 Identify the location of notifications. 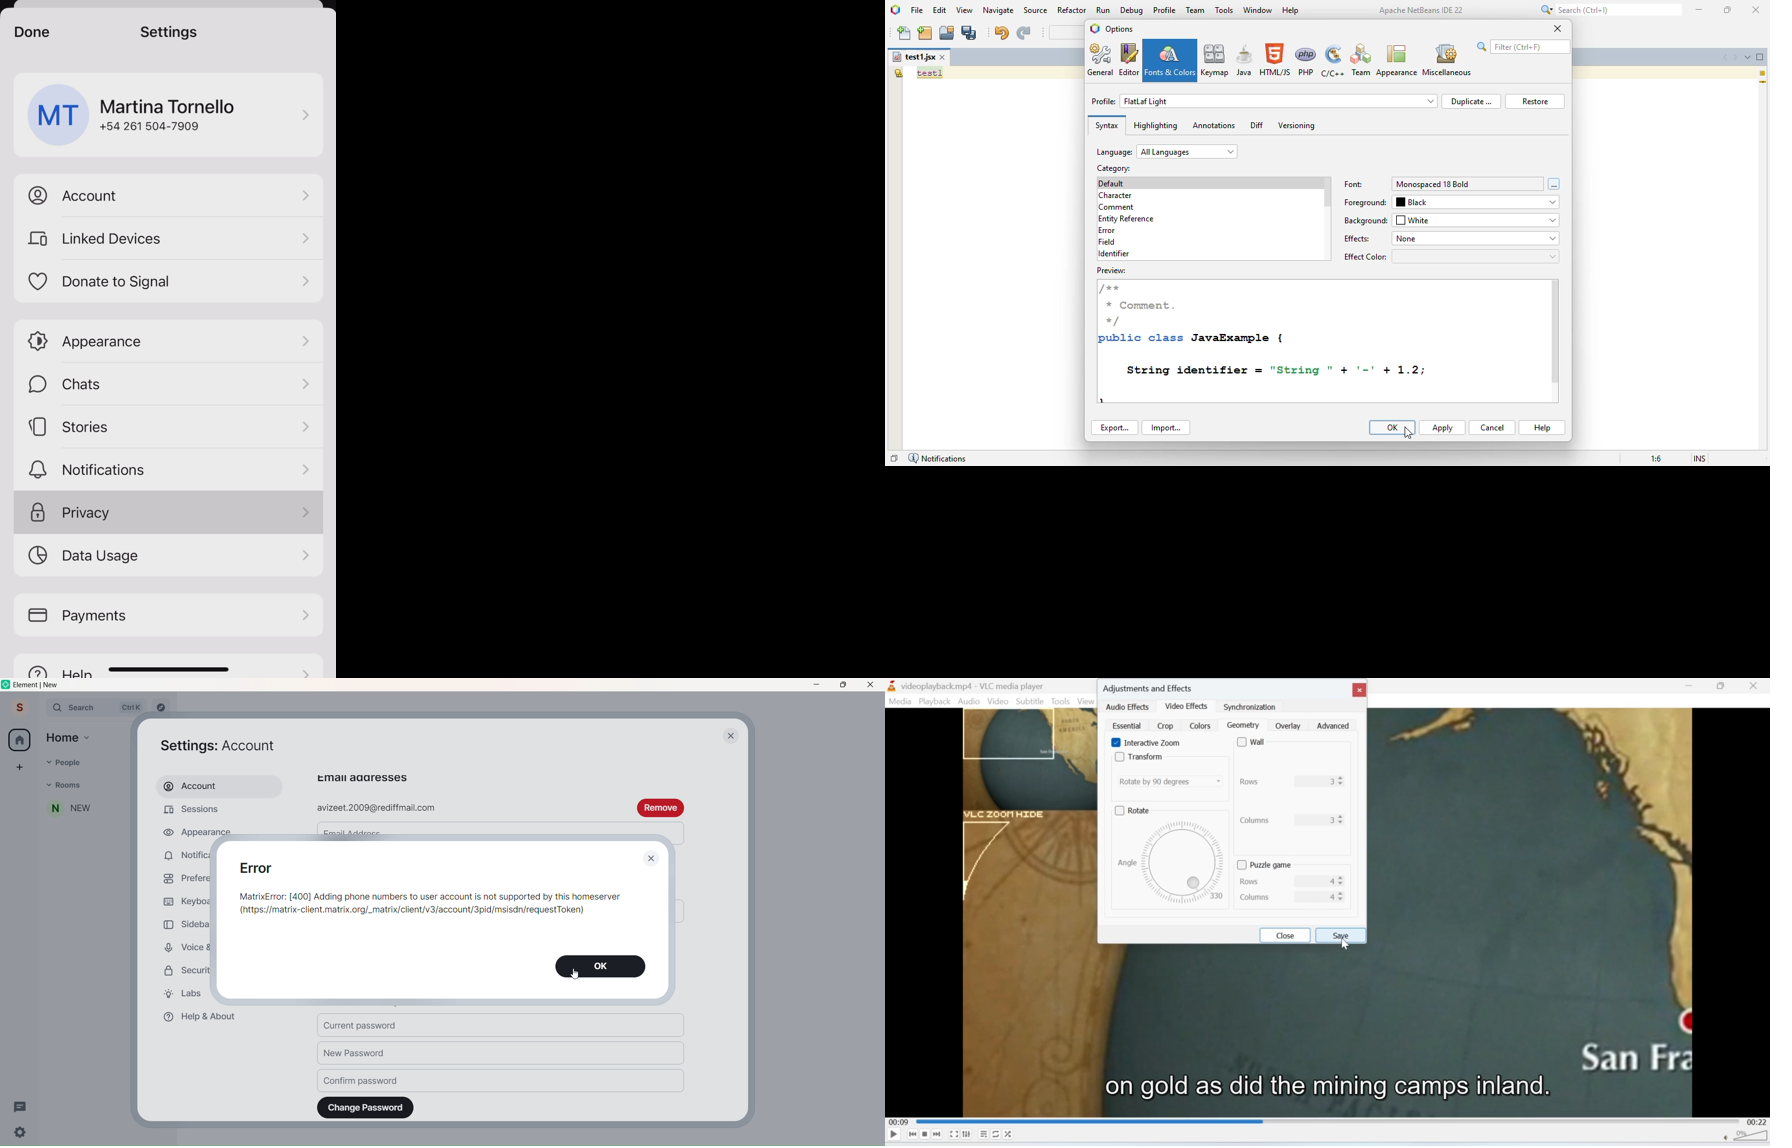
(169, 471).